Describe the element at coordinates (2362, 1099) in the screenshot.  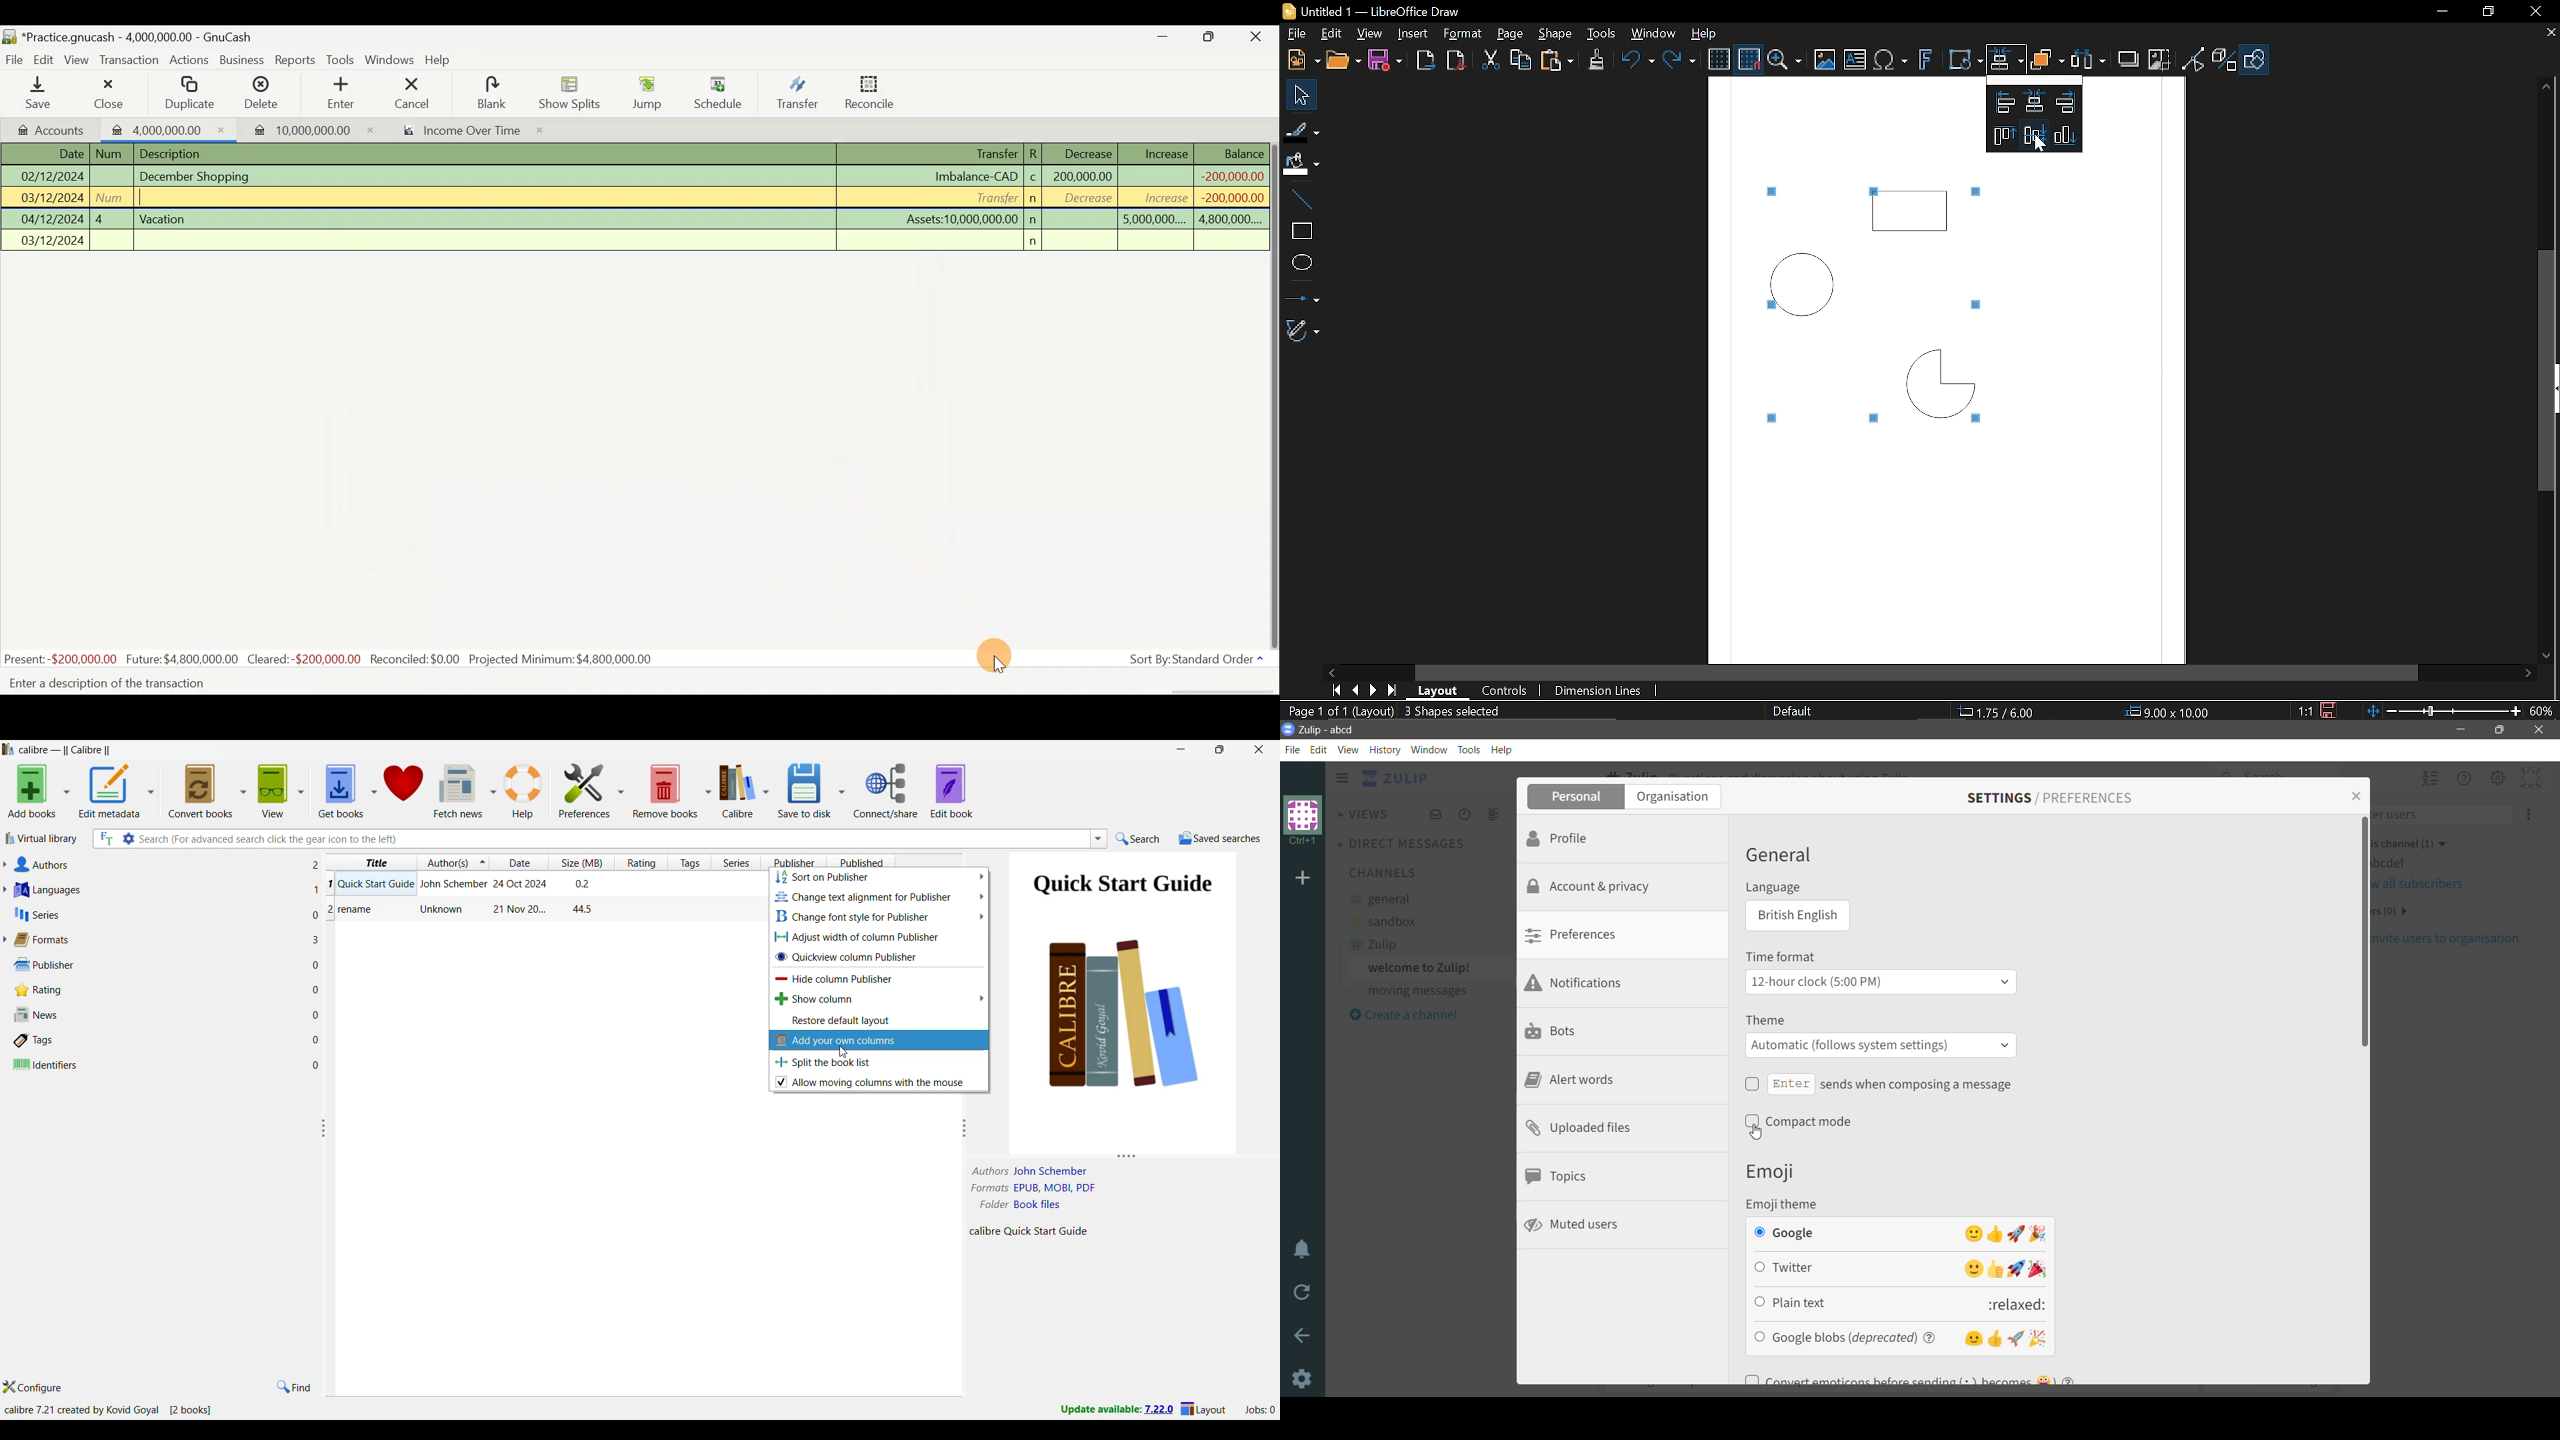
I see `Vertical Scroll Bar` at that location.